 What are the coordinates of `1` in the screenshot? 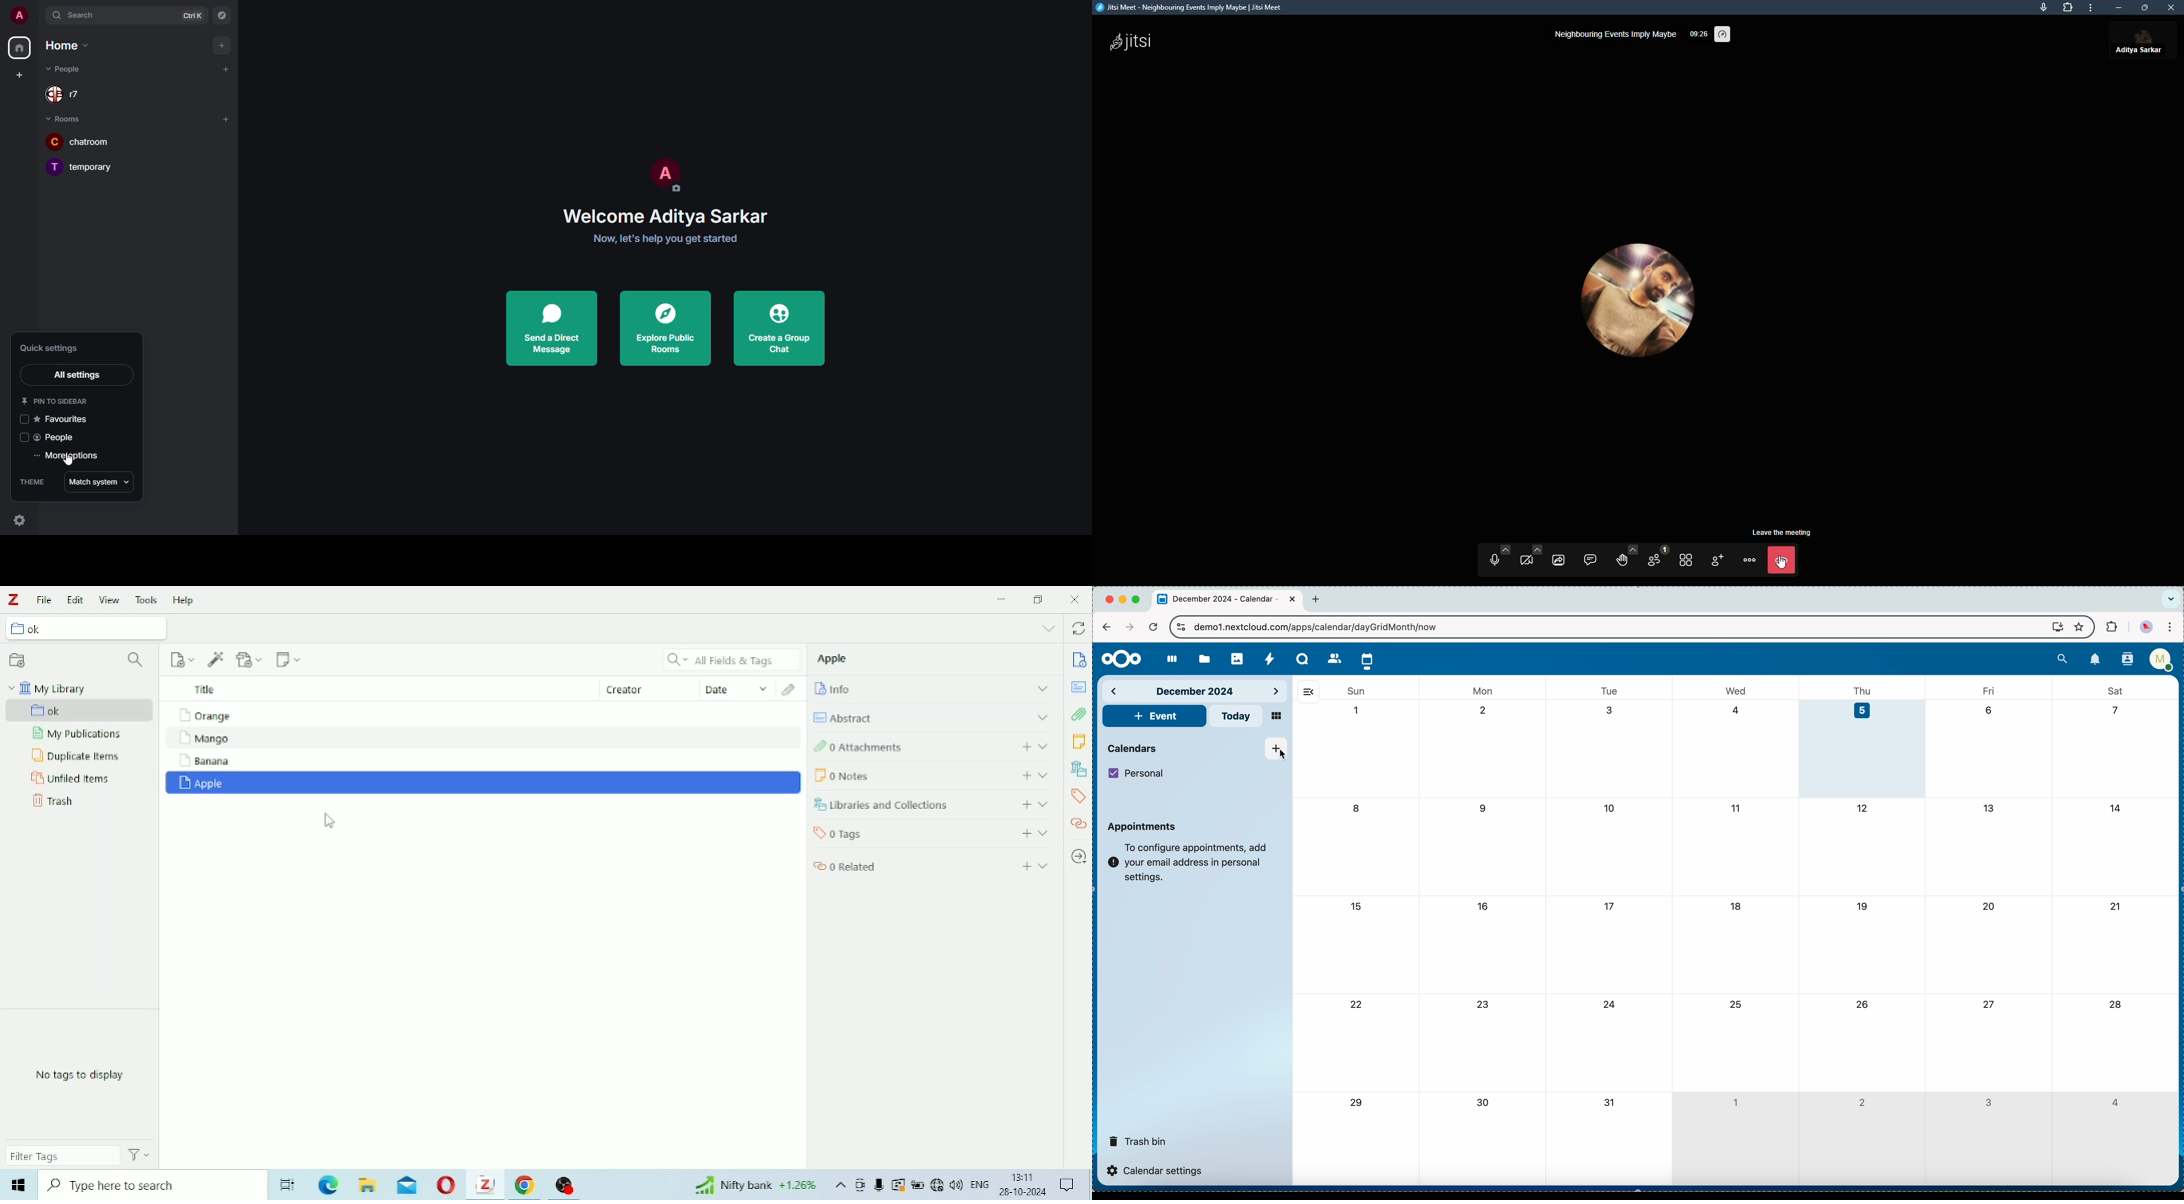 It's located at (1357, 711).